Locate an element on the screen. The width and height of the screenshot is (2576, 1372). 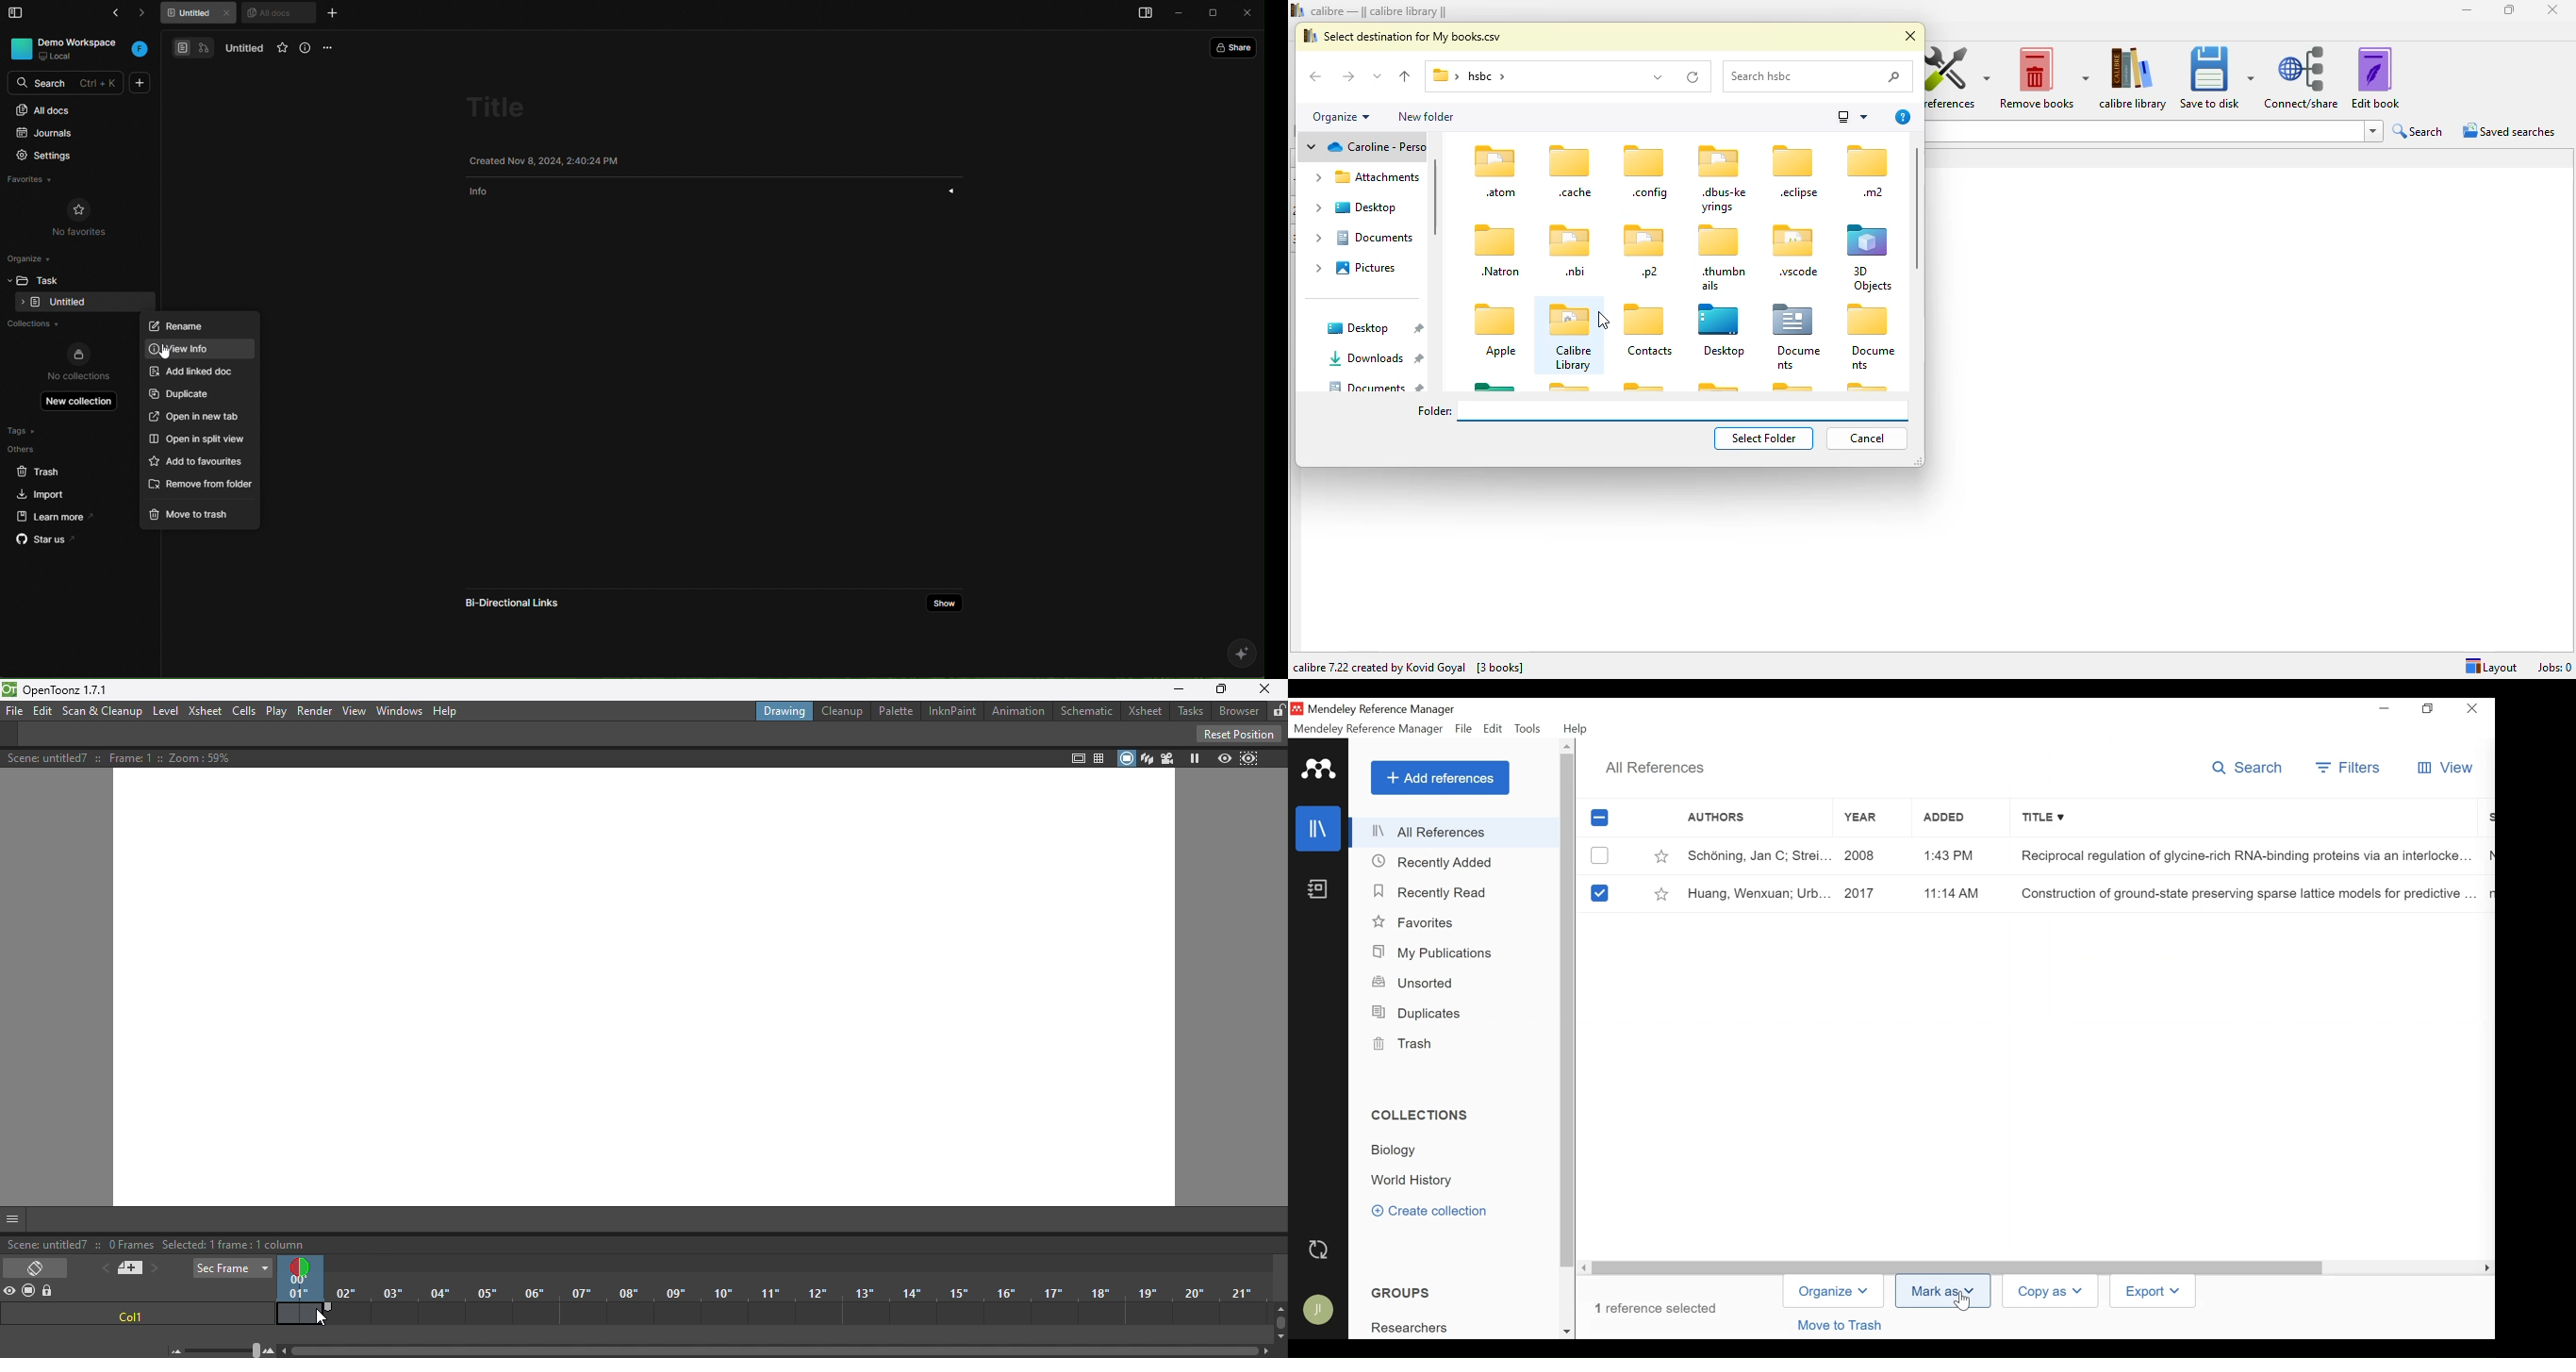
Scroll Down is located at coordinates (1568, 1330).